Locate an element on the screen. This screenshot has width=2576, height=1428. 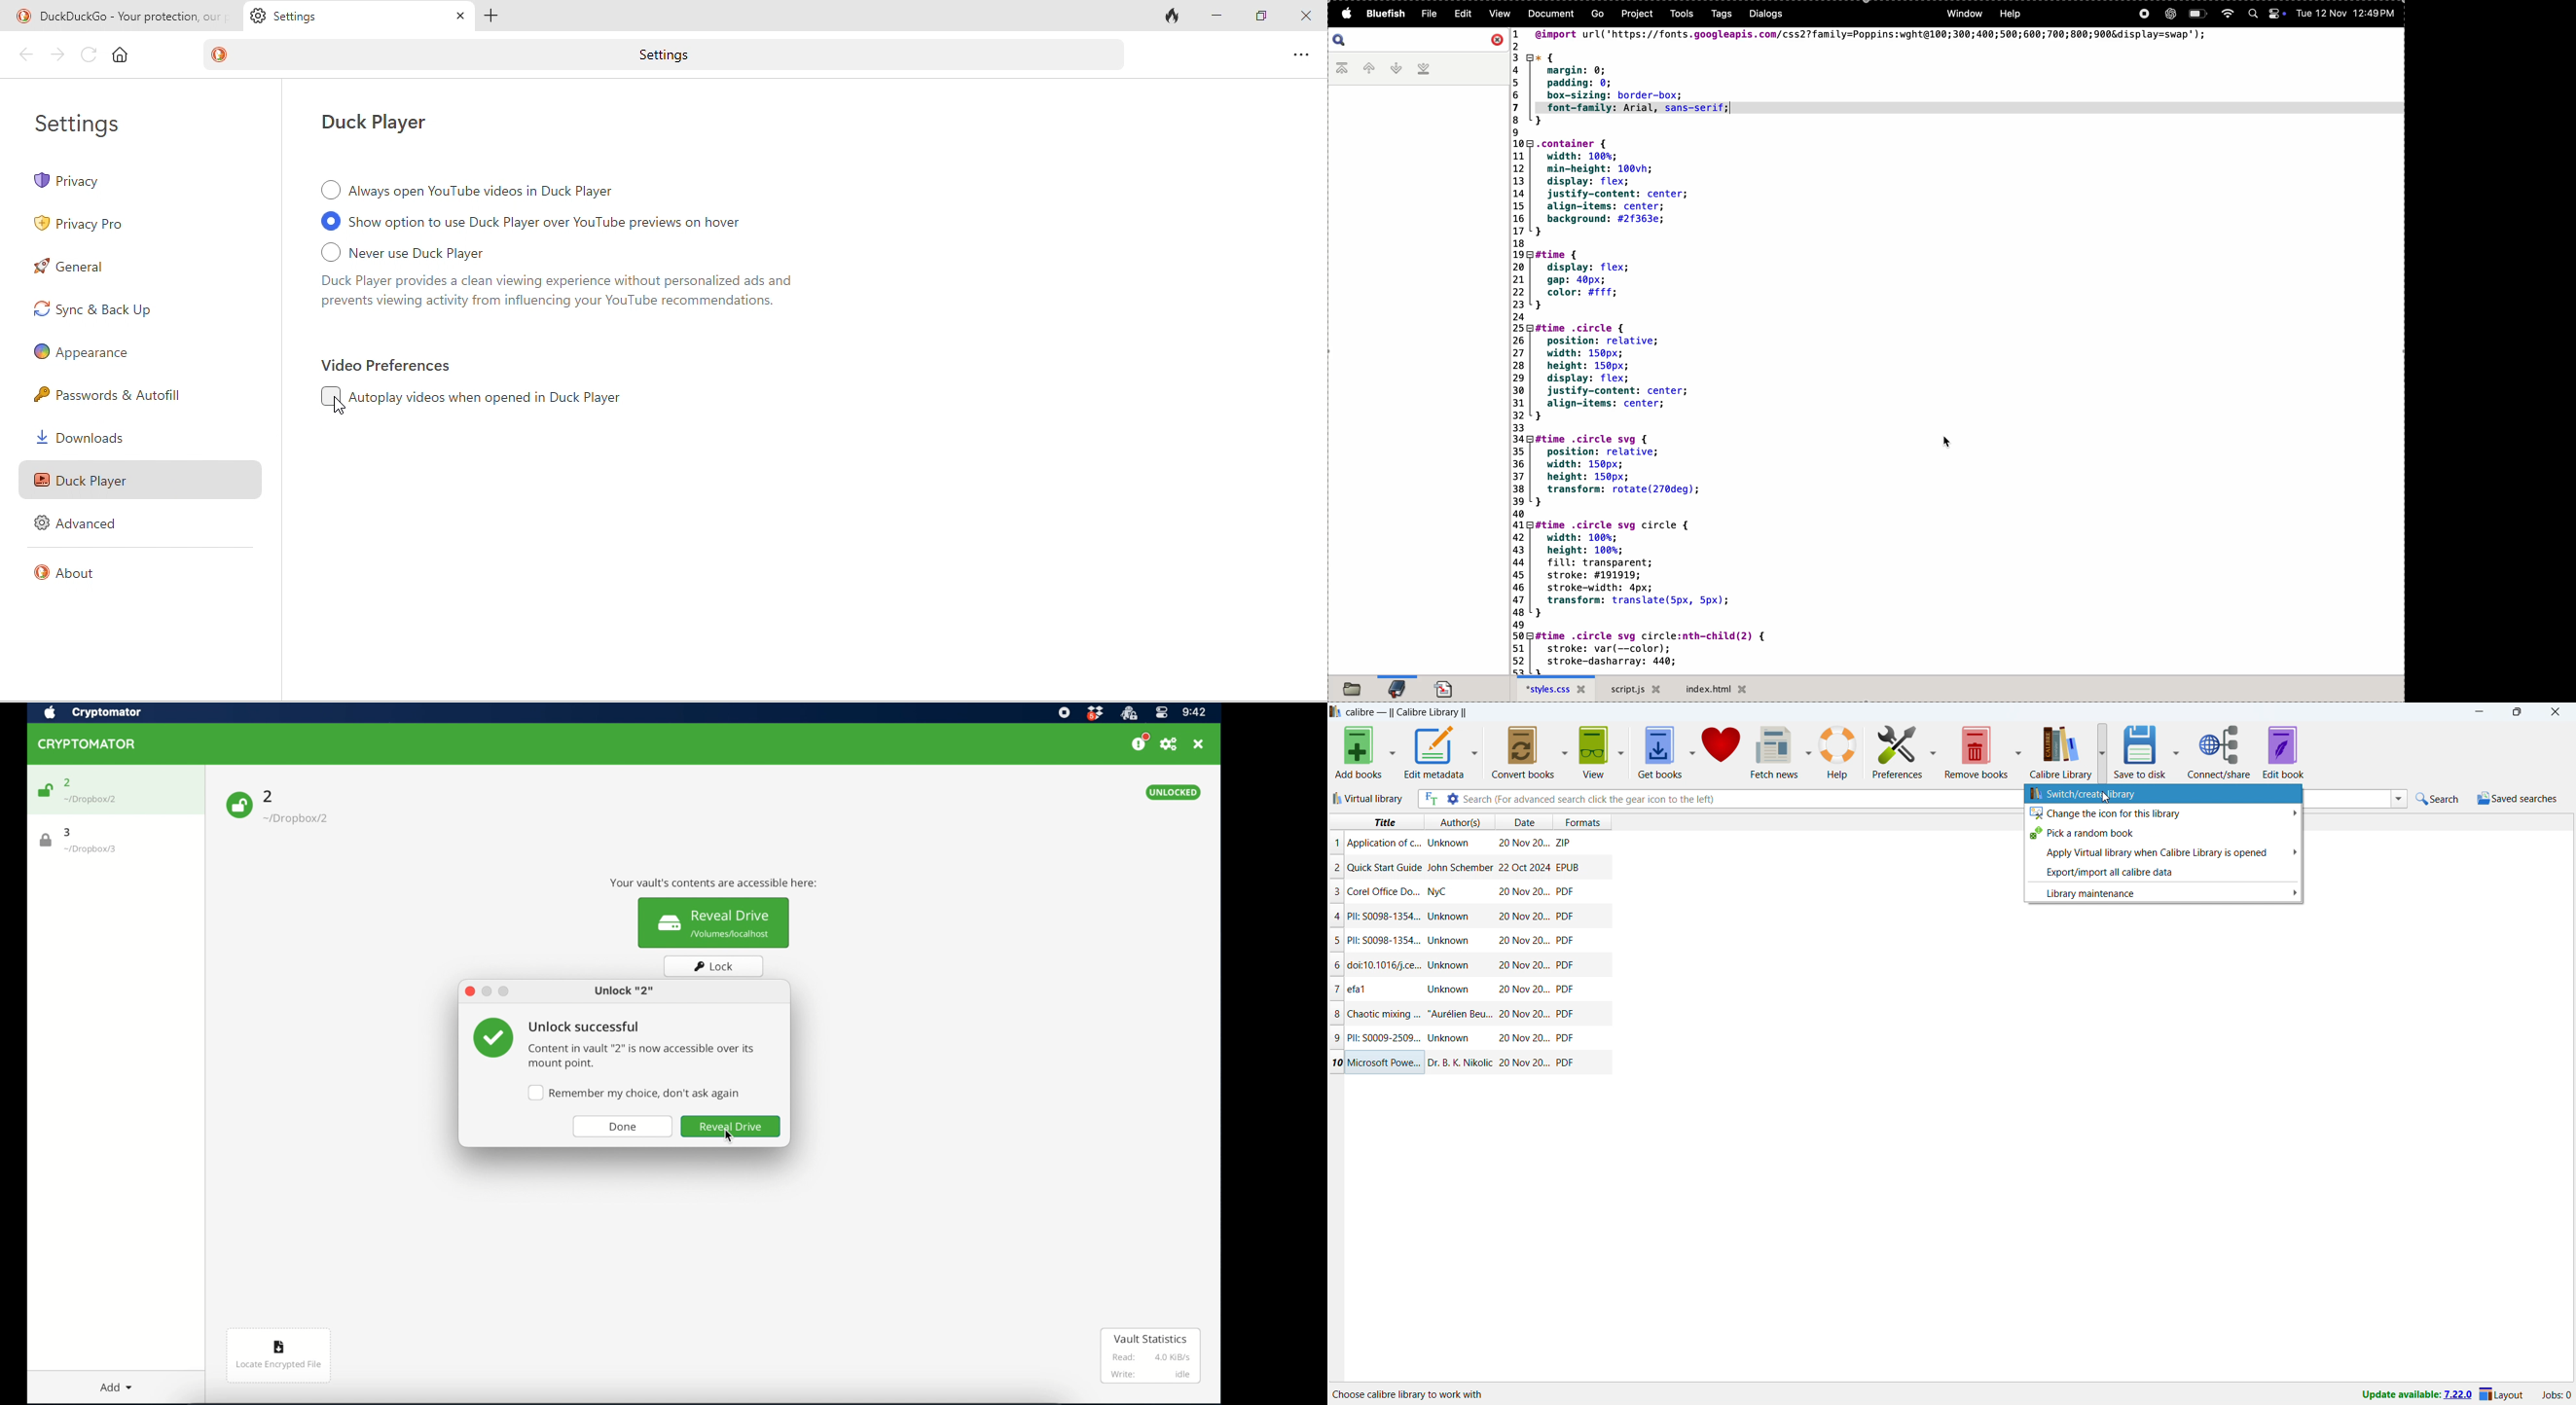
clear cache and all data is located at coordinates (1174, 16).